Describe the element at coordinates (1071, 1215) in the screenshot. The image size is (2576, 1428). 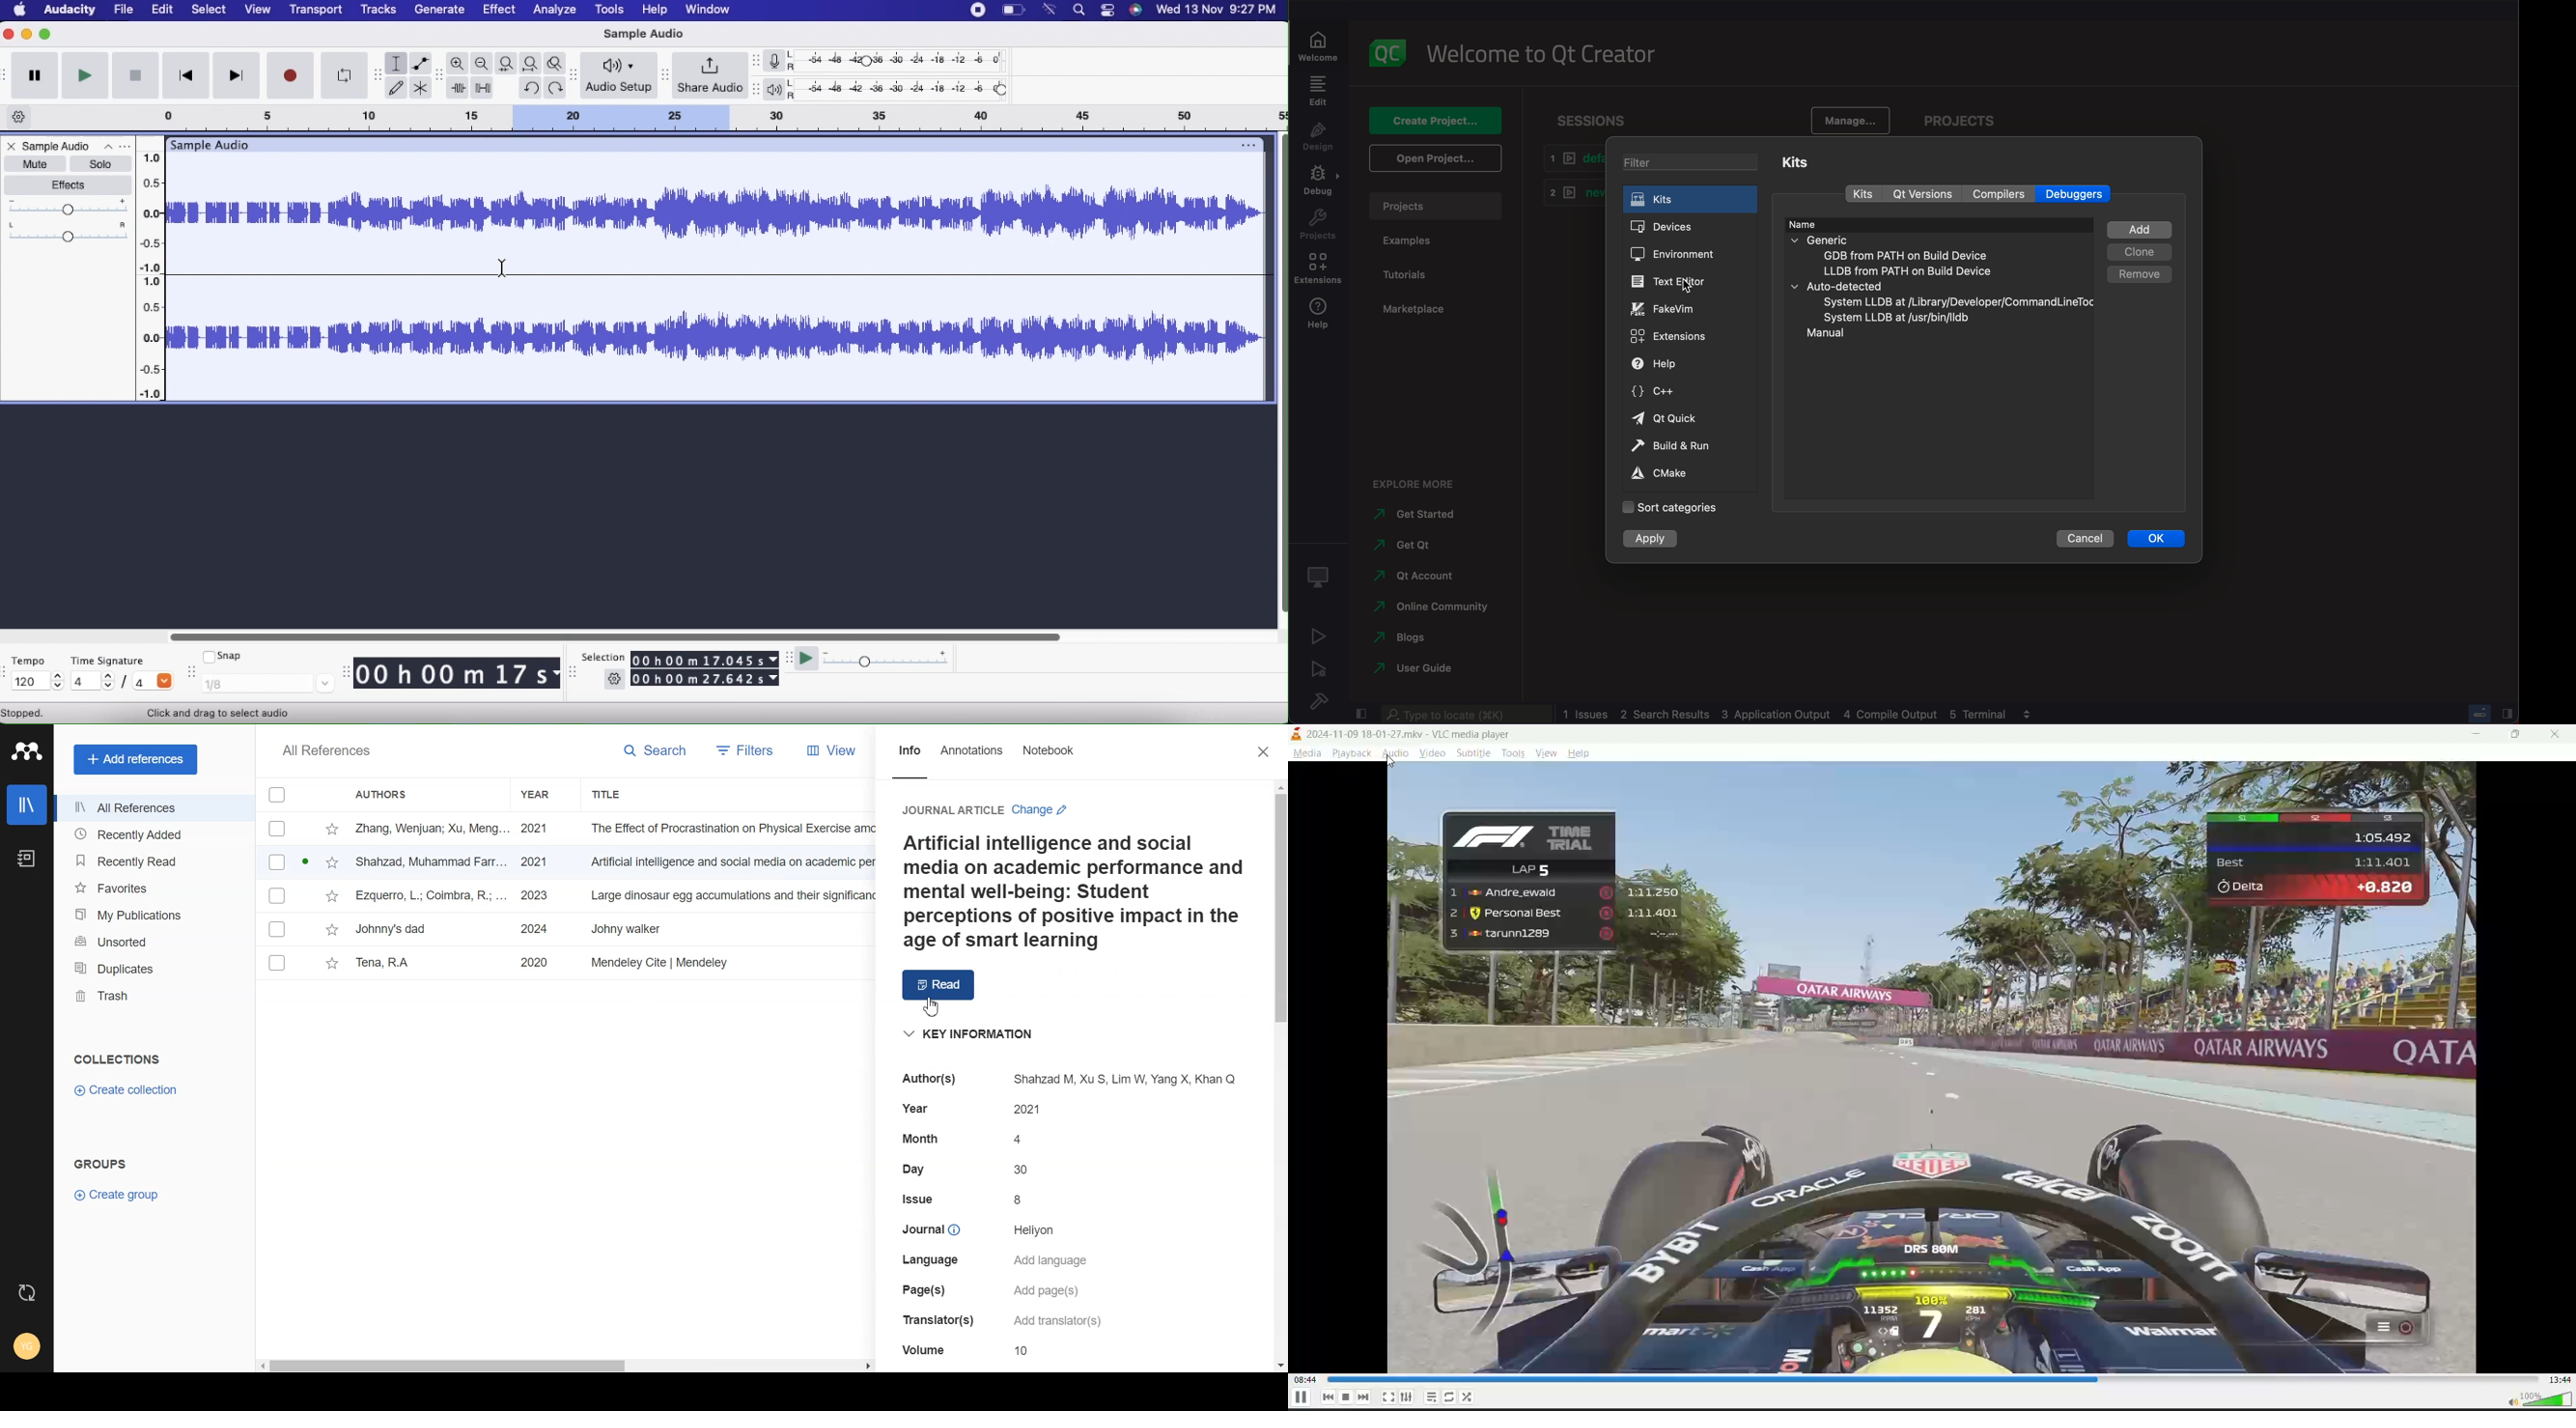
I see `Author(s) Shahzad M, Xu S, Lim W, Yang X, Khan Q
Year 2021

Month 4

Day 30

Issue 8

Journal © Heliyon

Language Add language

Page(s) Add page(s)

Translator(s) Add translator(s)

Volume 10` at that location.